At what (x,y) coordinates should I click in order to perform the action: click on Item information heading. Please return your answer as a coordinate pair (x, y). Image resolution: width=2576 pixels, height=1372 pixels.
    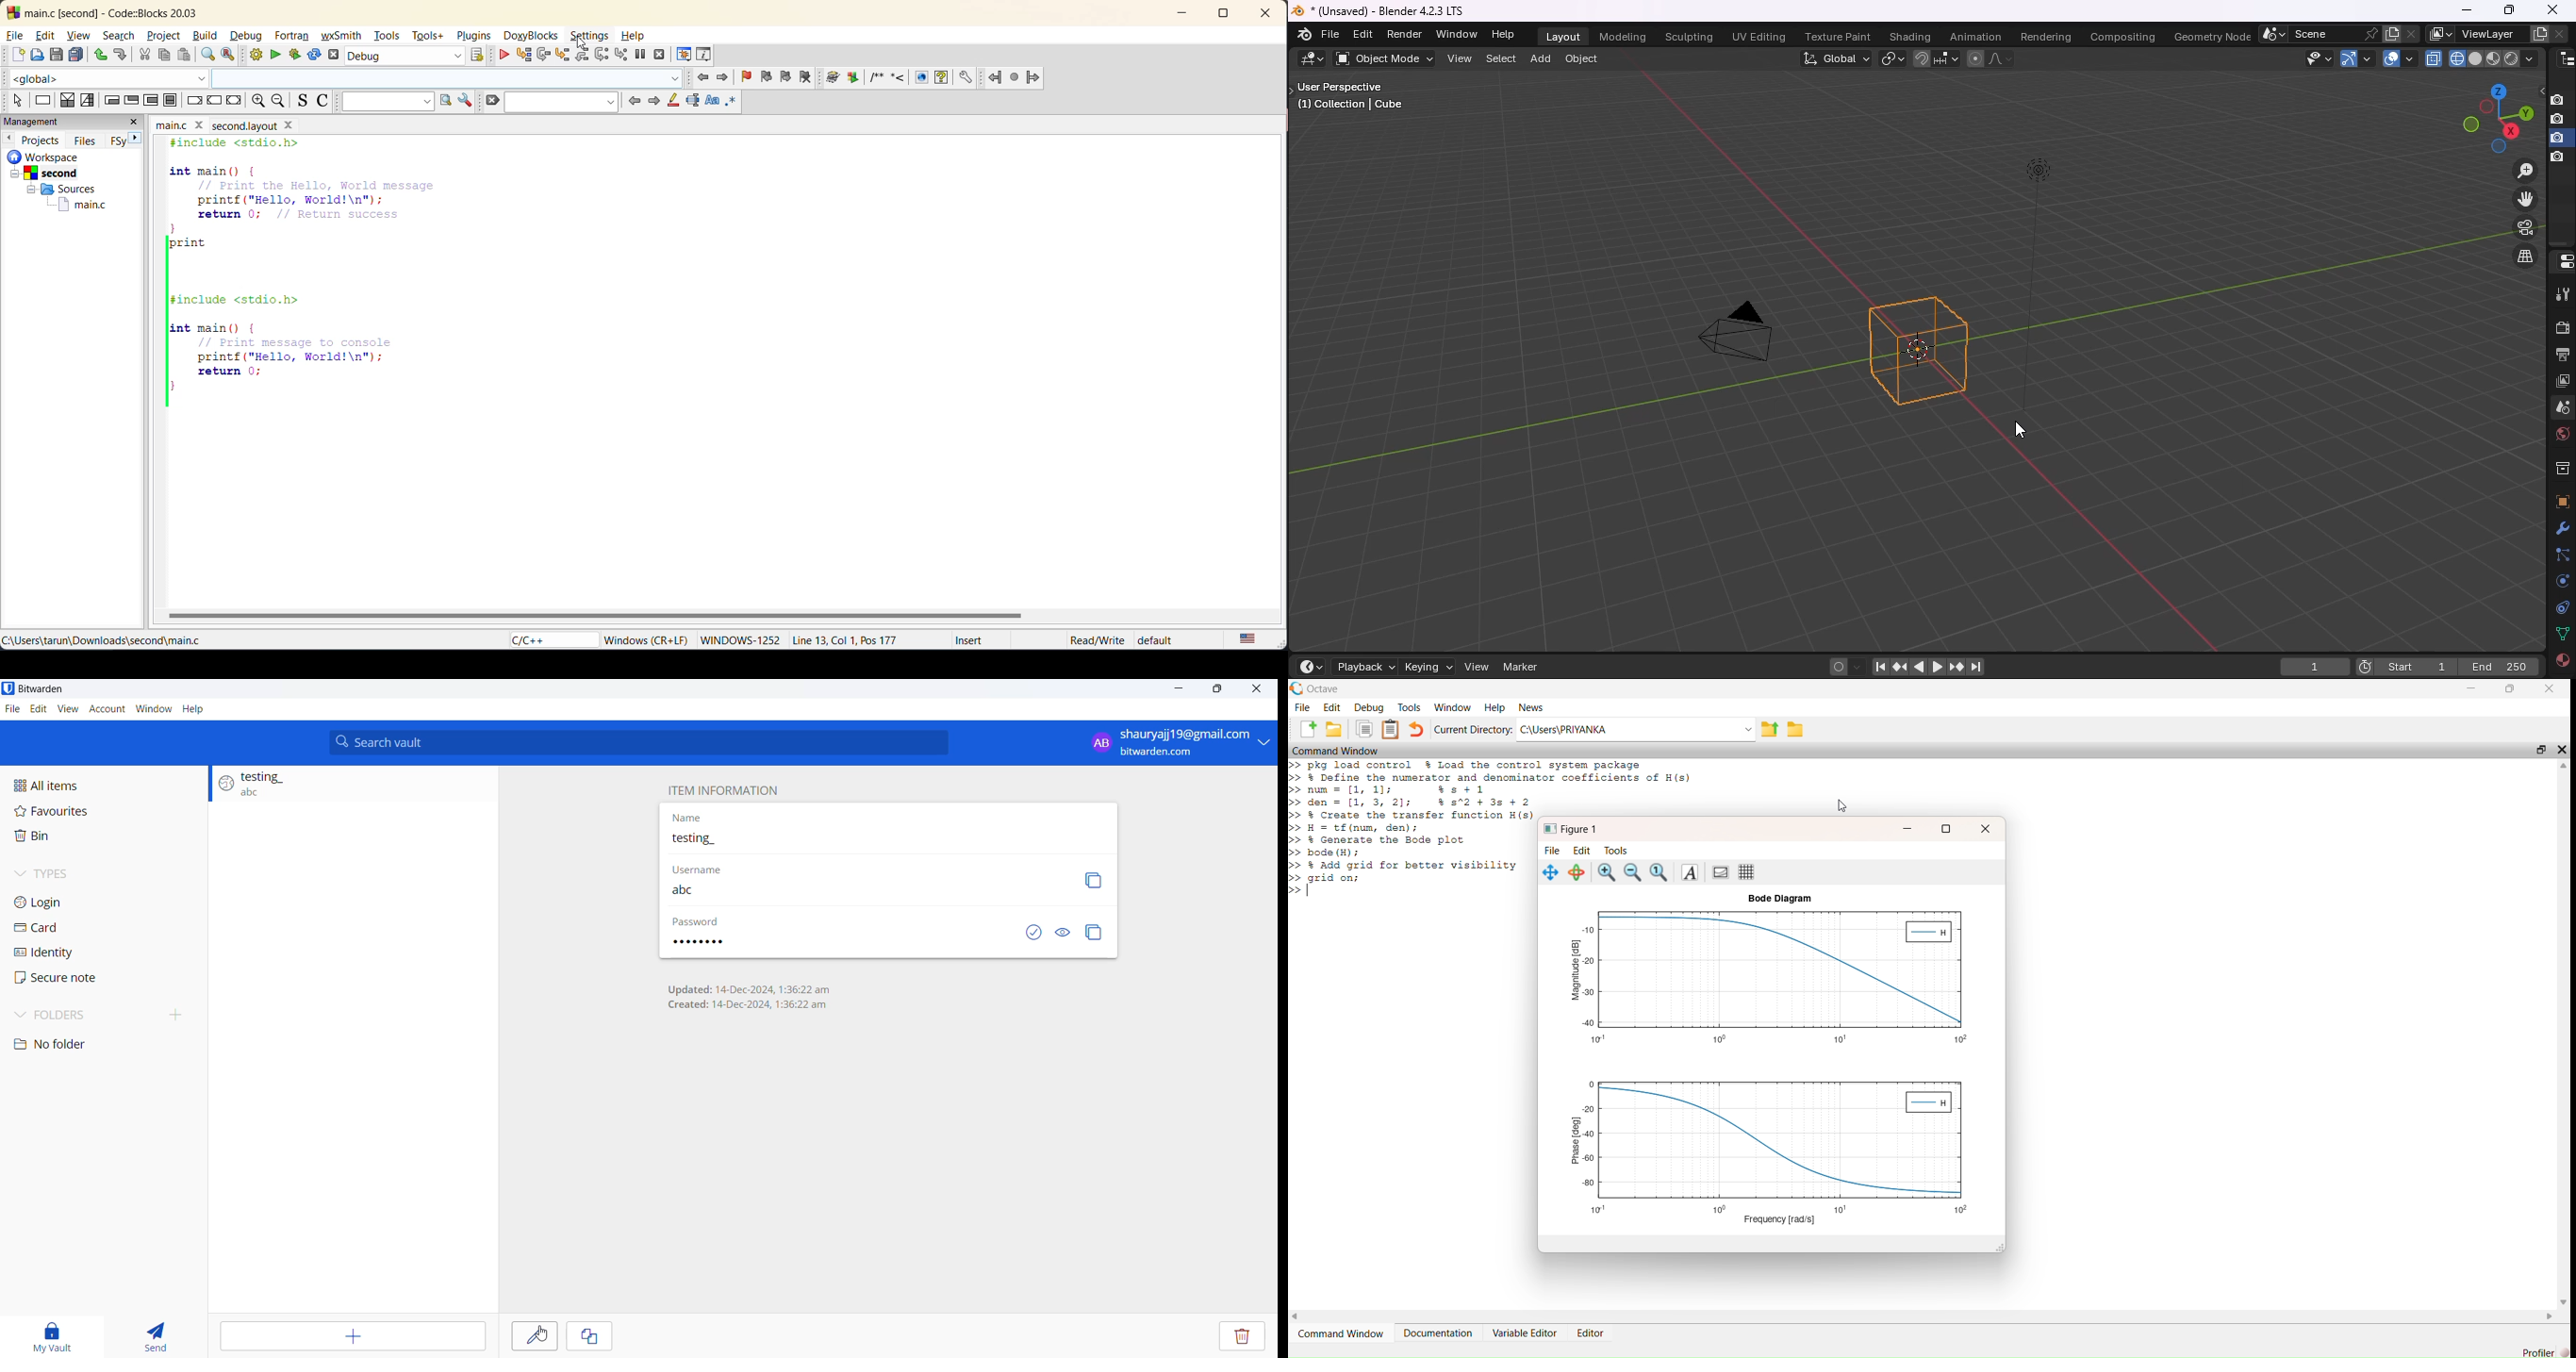
    Looking at the image, I should click on (726, 790).